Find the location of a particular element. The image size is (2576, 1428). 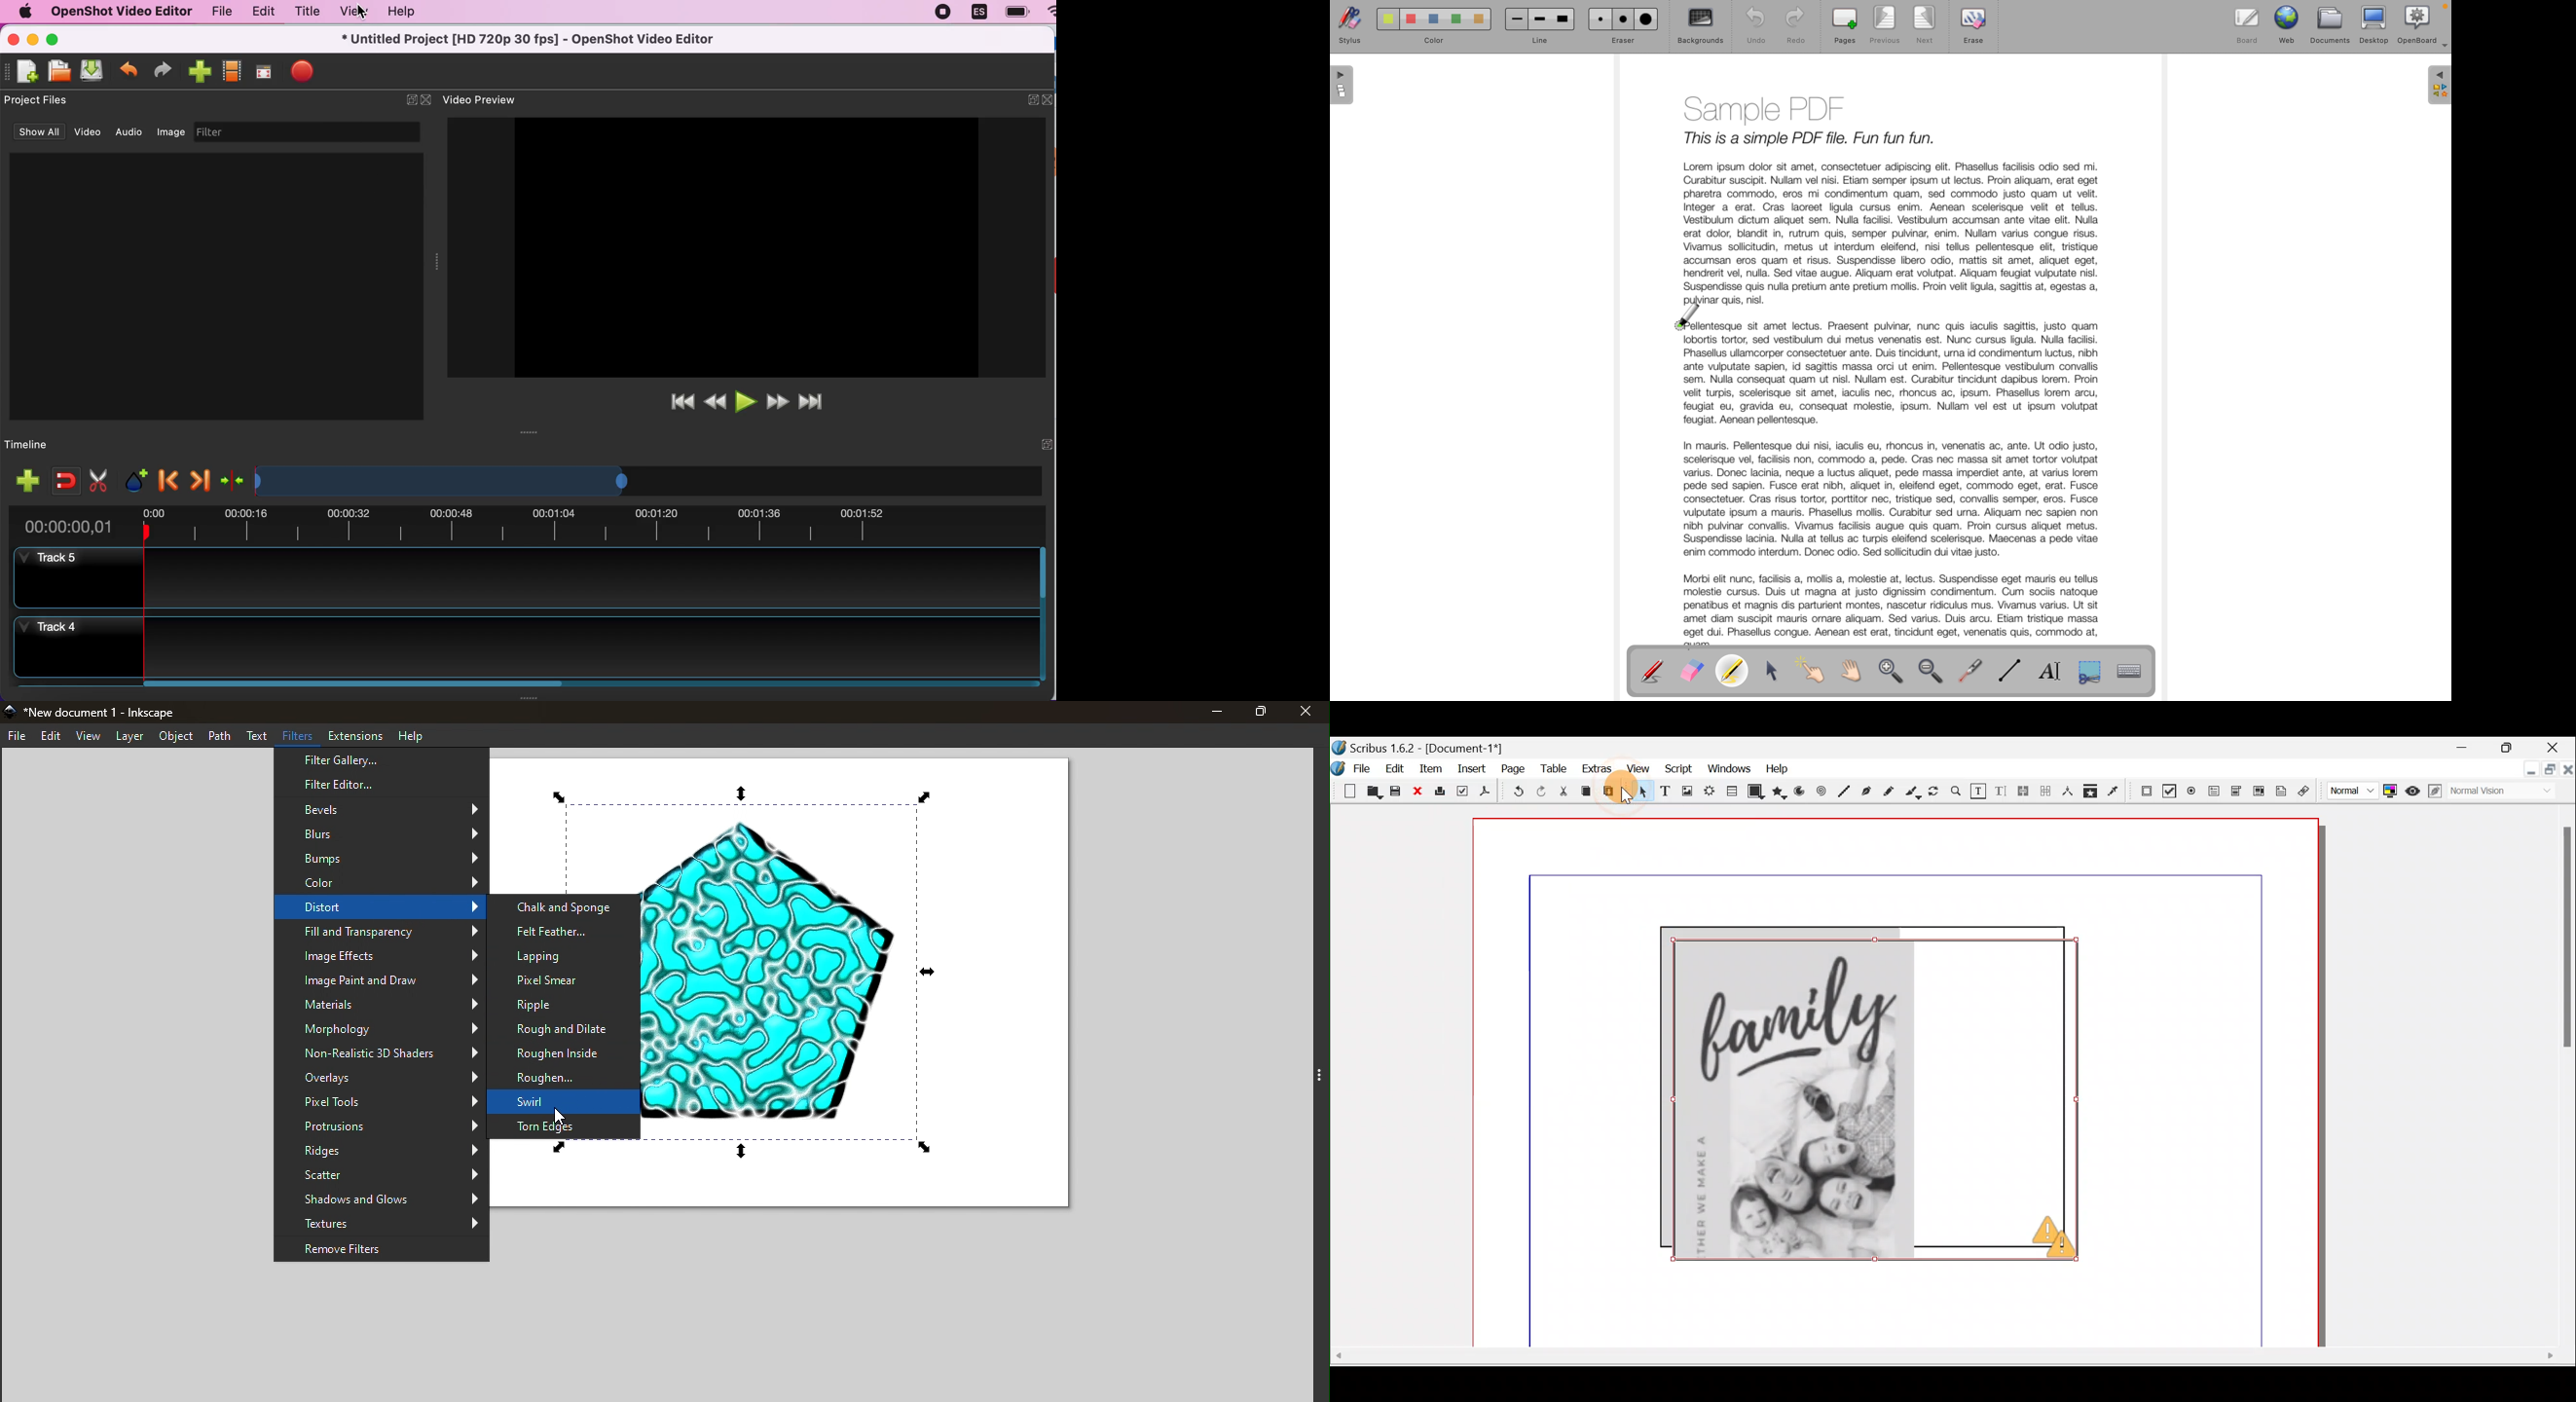

Toggle command panel is located at coordinates (1321, 1078).